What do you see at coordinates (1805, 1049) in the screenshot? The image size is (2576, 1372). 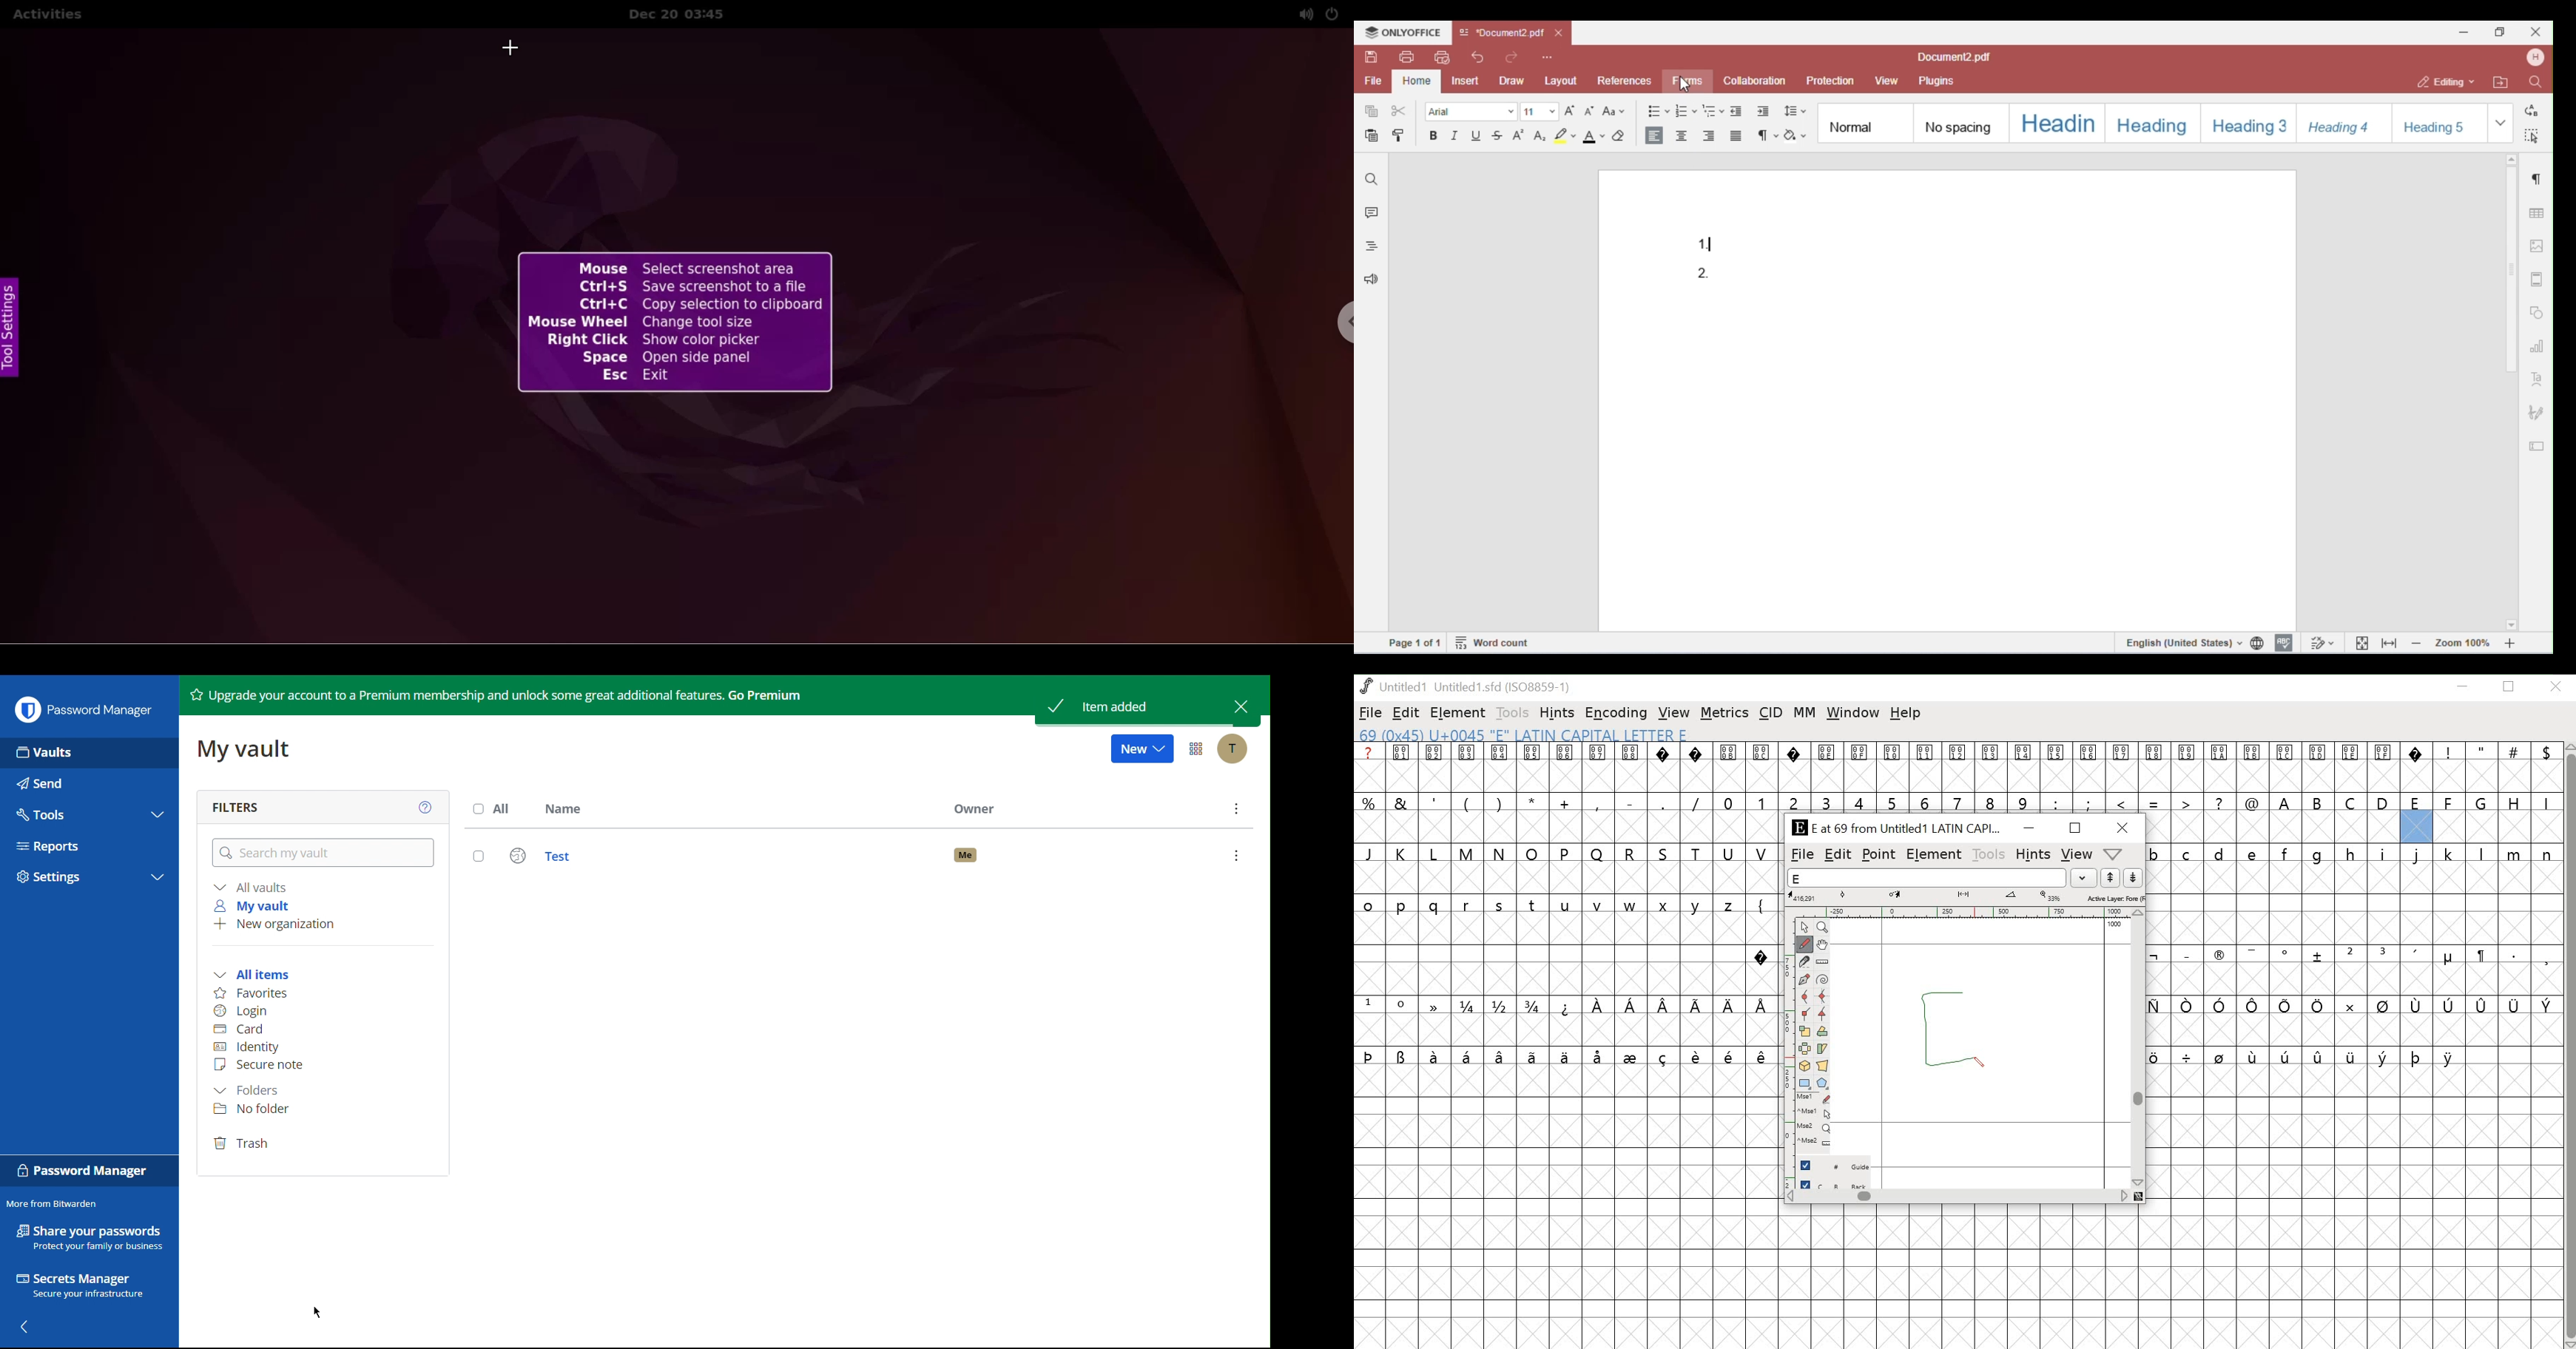 I see `Flip` at bounding box center [1805, 1049].